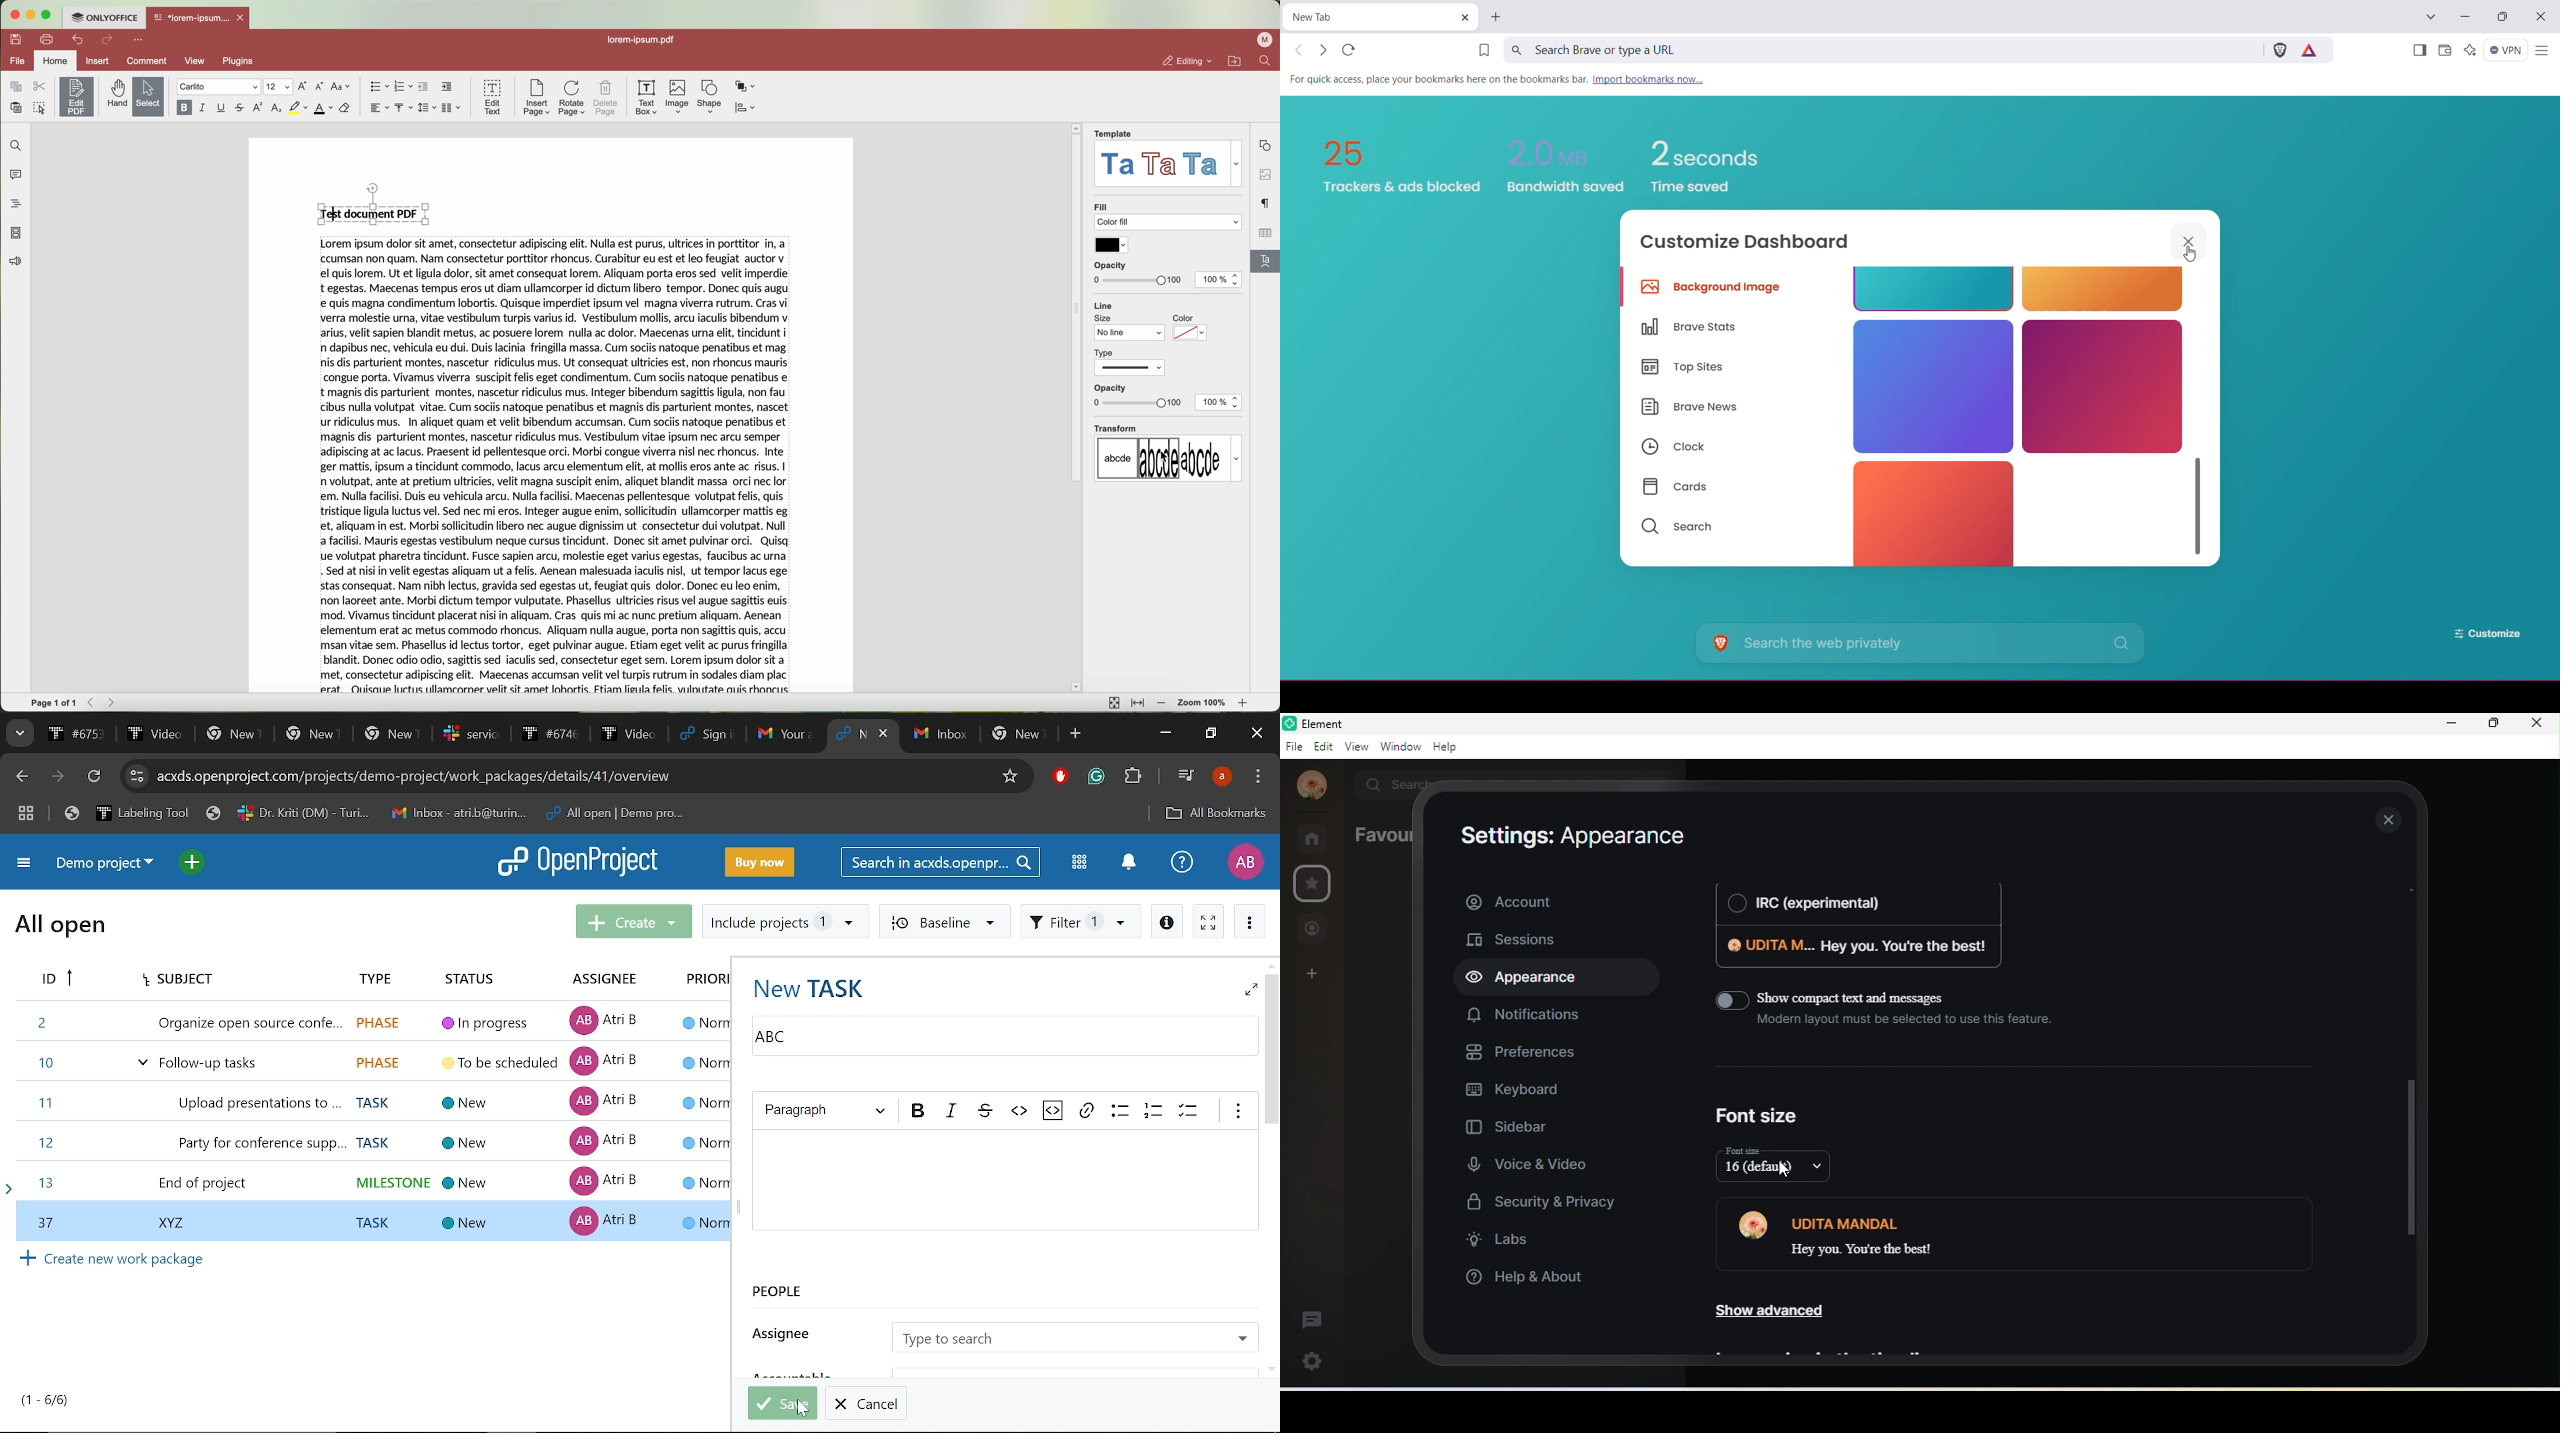 The width and height of the screenshot is (2576, 1456). I want to click on color, so click(1190, 329).